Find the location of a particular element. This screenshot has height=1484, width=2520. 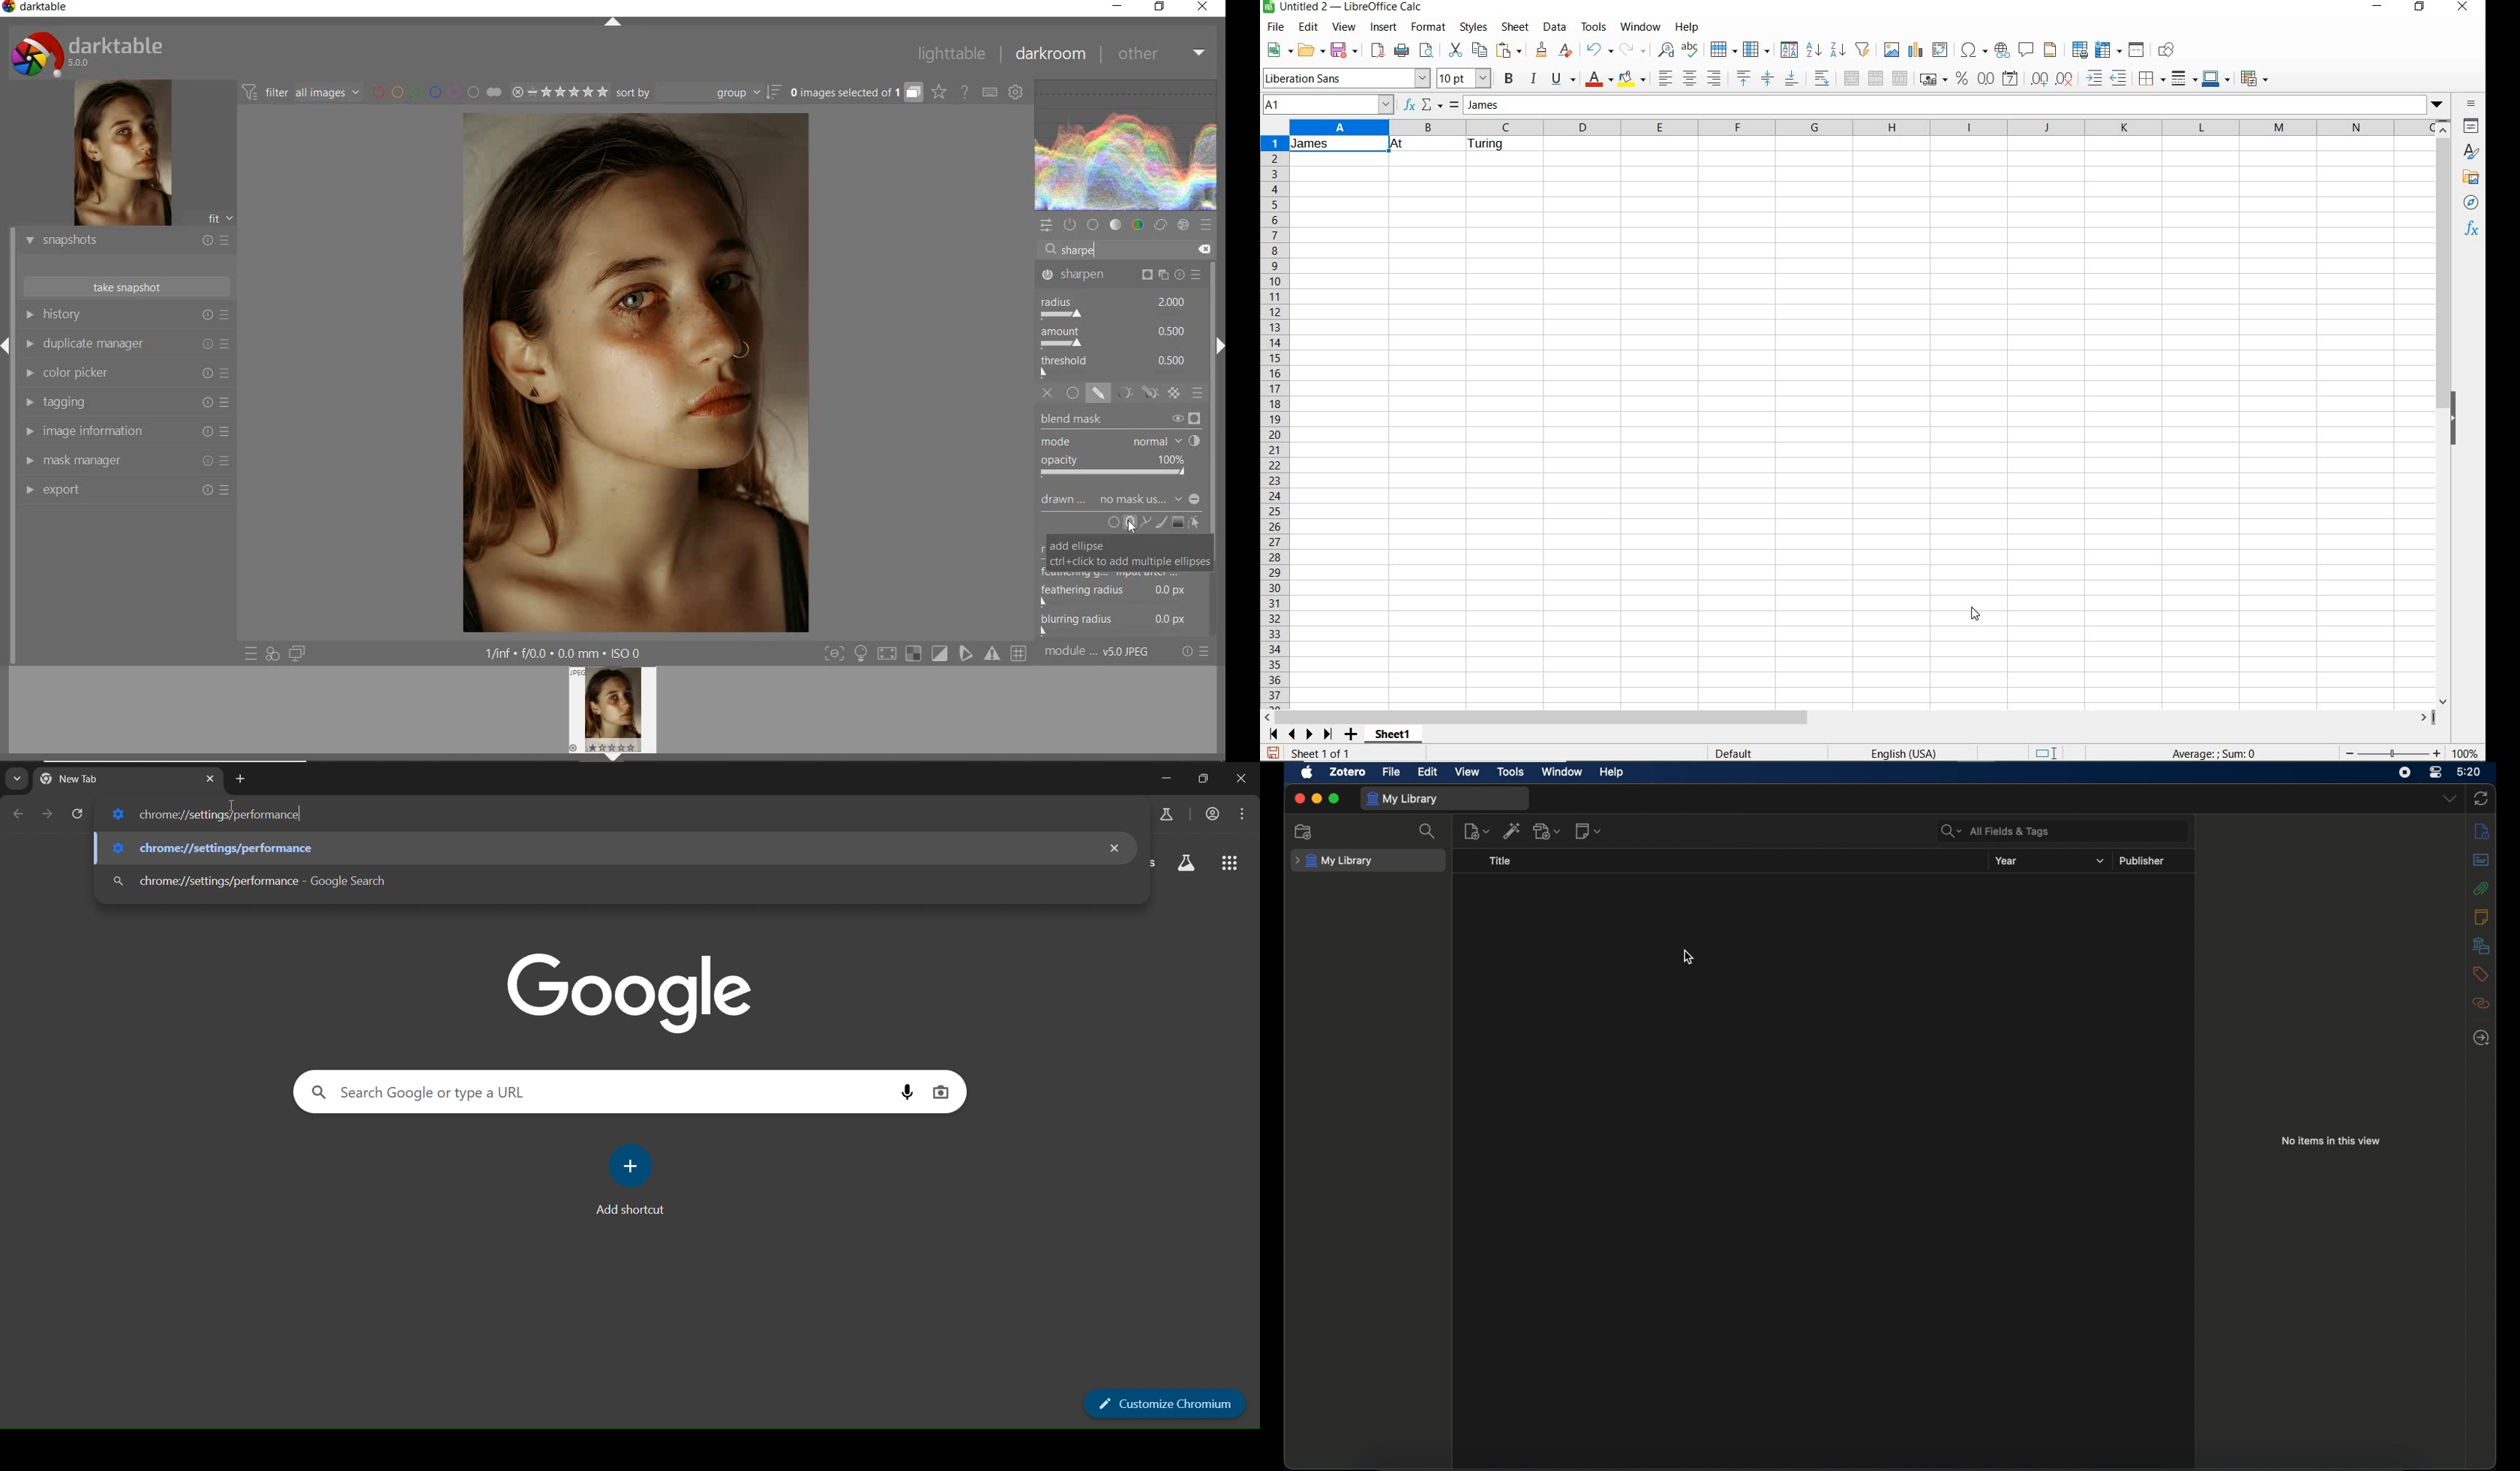

insert hyperlink is located at coordinates (2003, 52).